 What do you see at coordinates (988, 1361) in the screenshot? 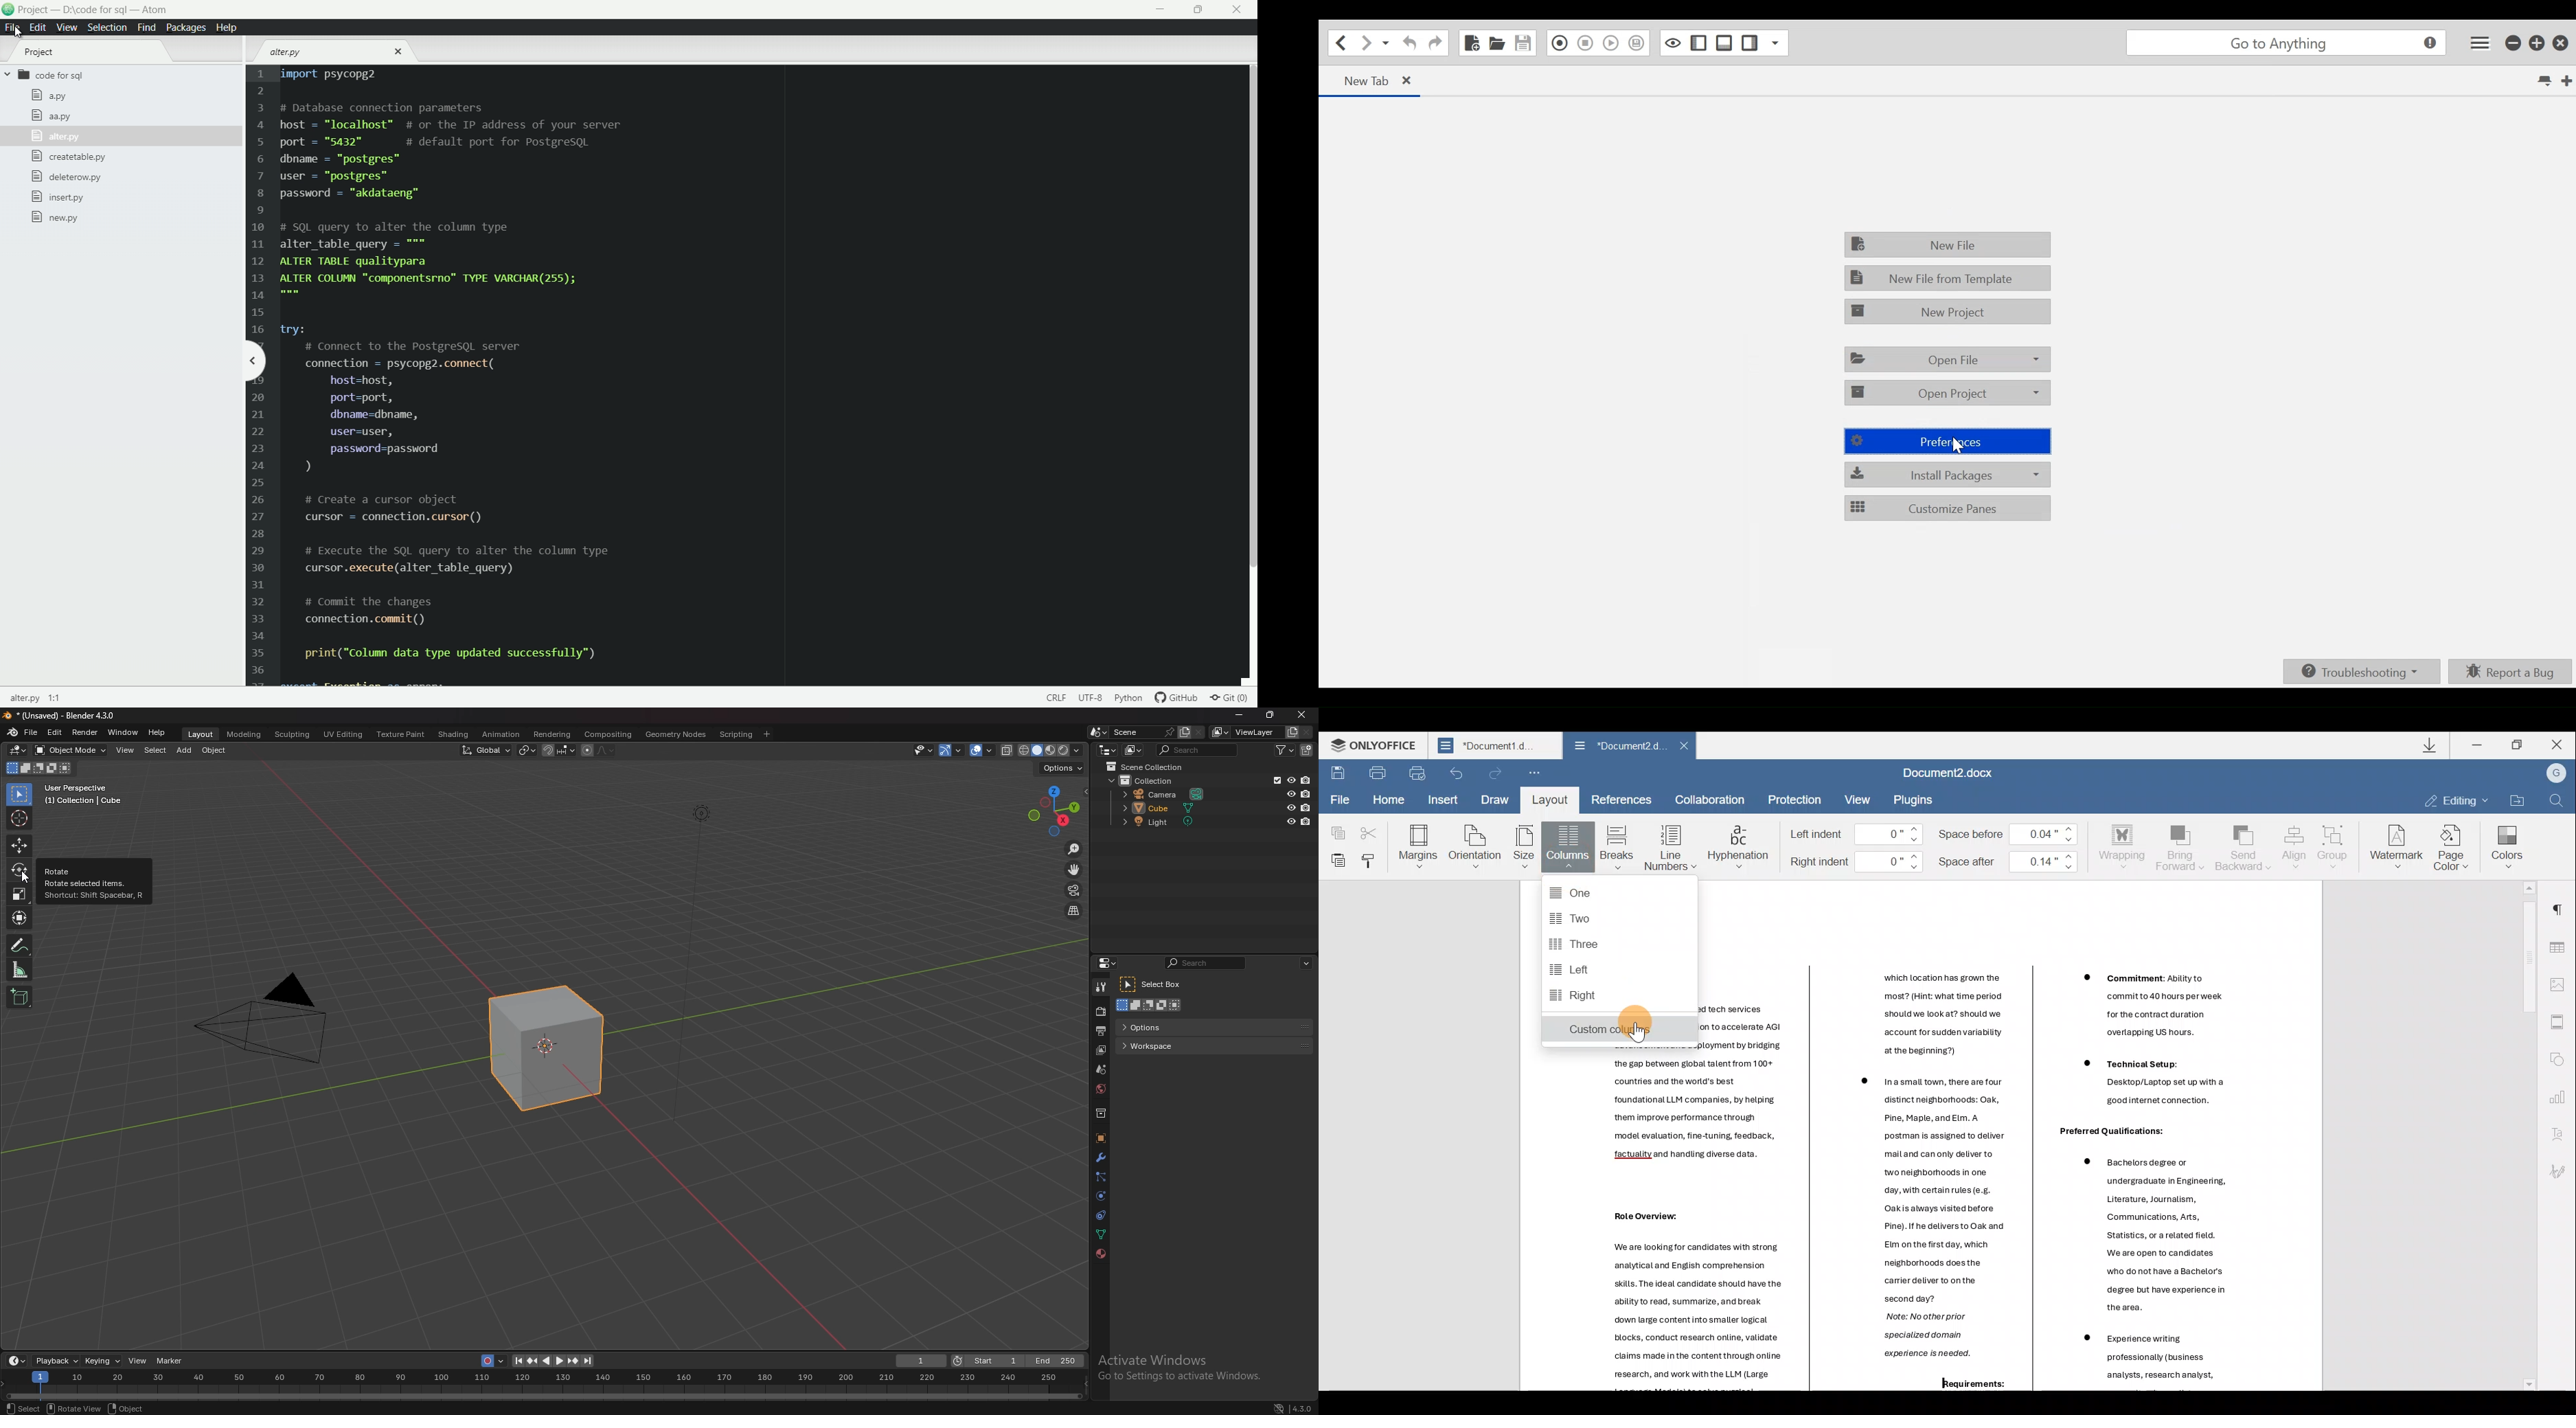
I see `start` at bounding box center [988, 1361].